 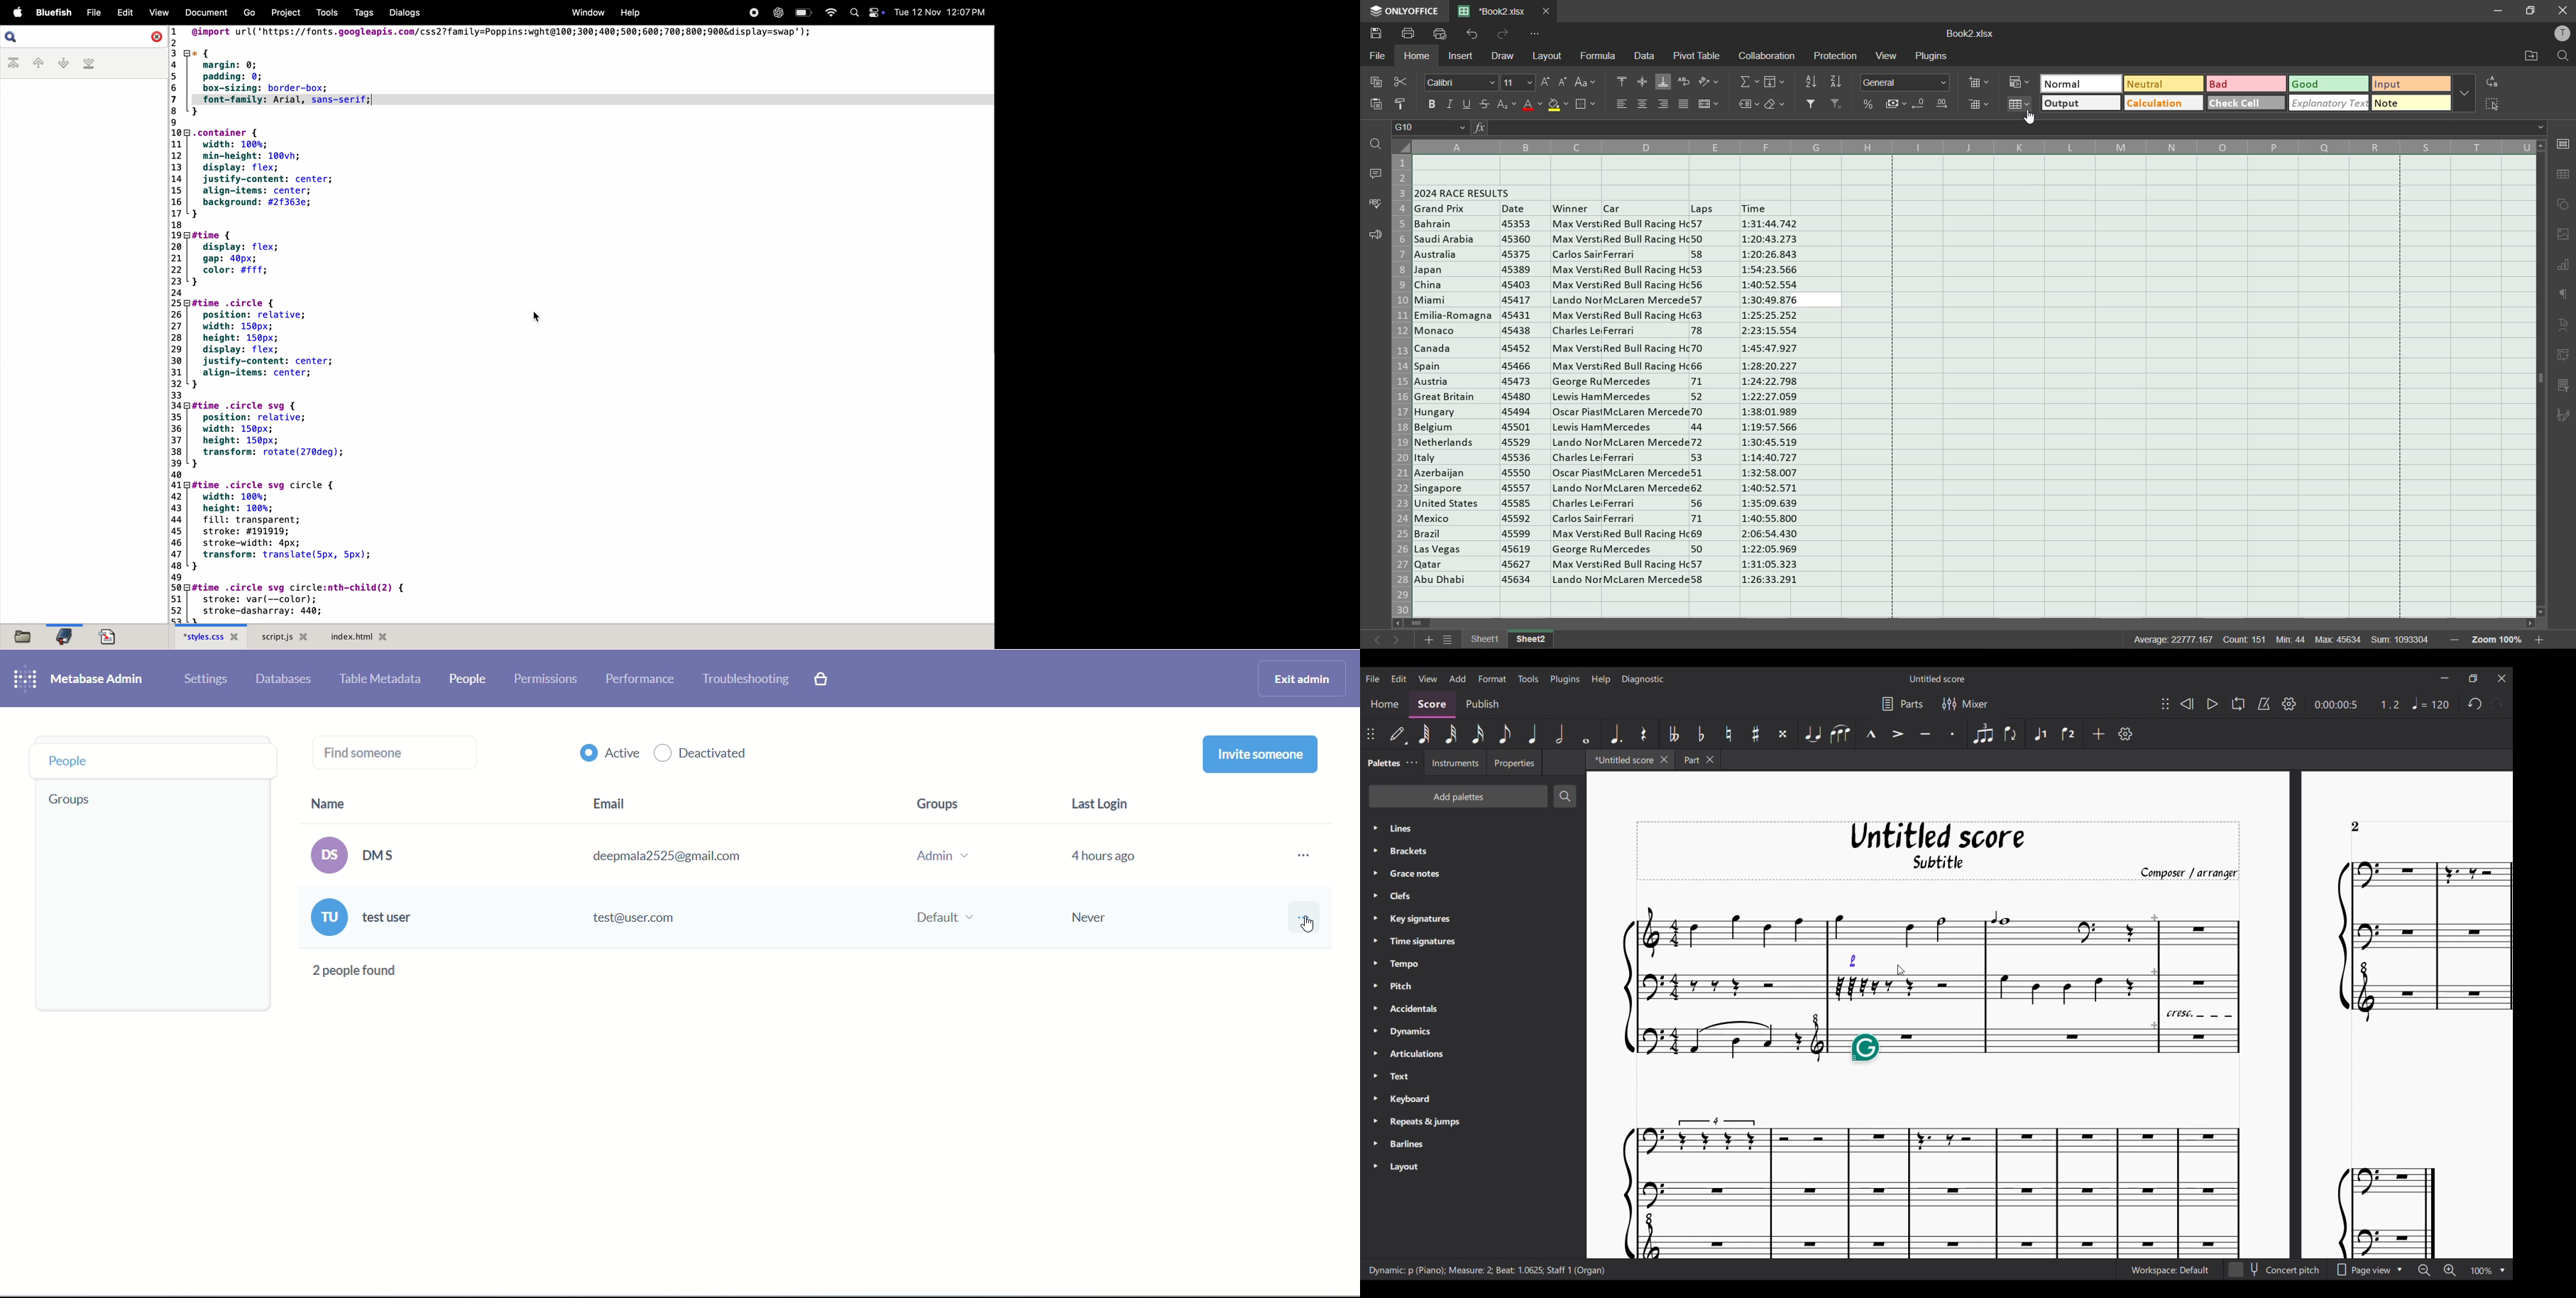 What do you see at coordinates (1492, 678) in the screenshot?
I see `Format menu` at bounding box center [1492, 678].